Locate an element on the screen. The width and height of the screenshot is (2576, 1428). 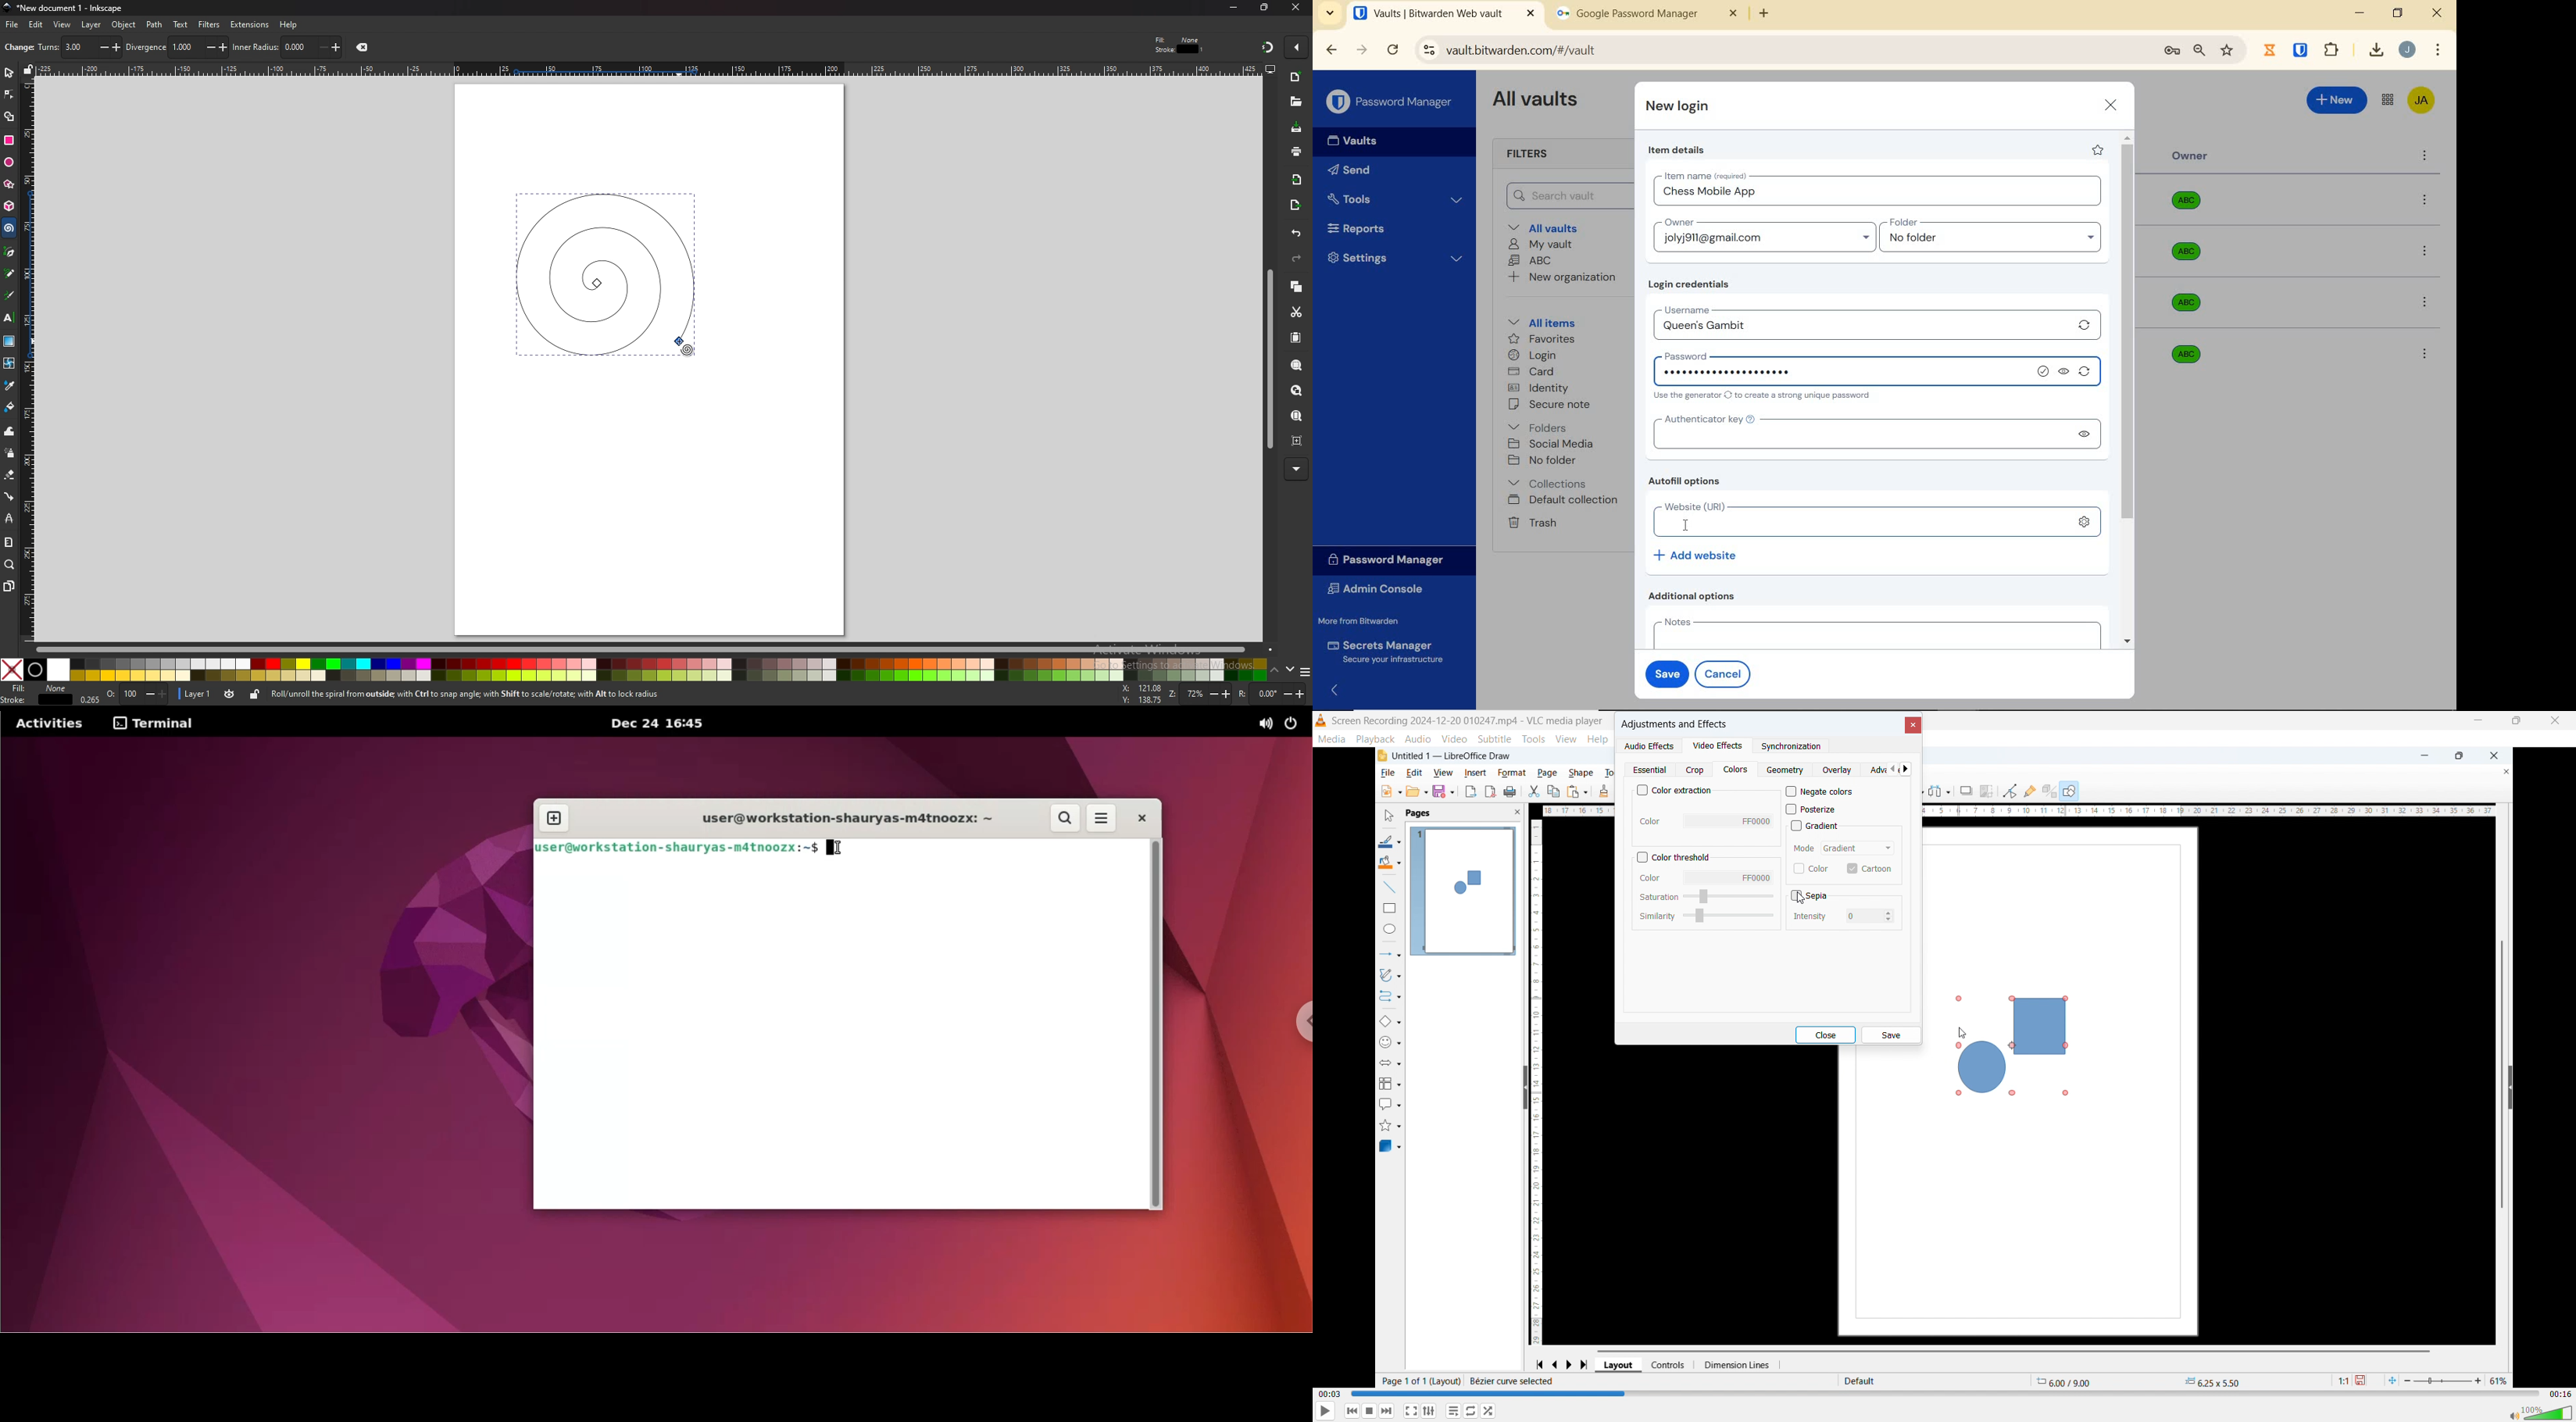
vertical scale is located at coordinates (27, 360).